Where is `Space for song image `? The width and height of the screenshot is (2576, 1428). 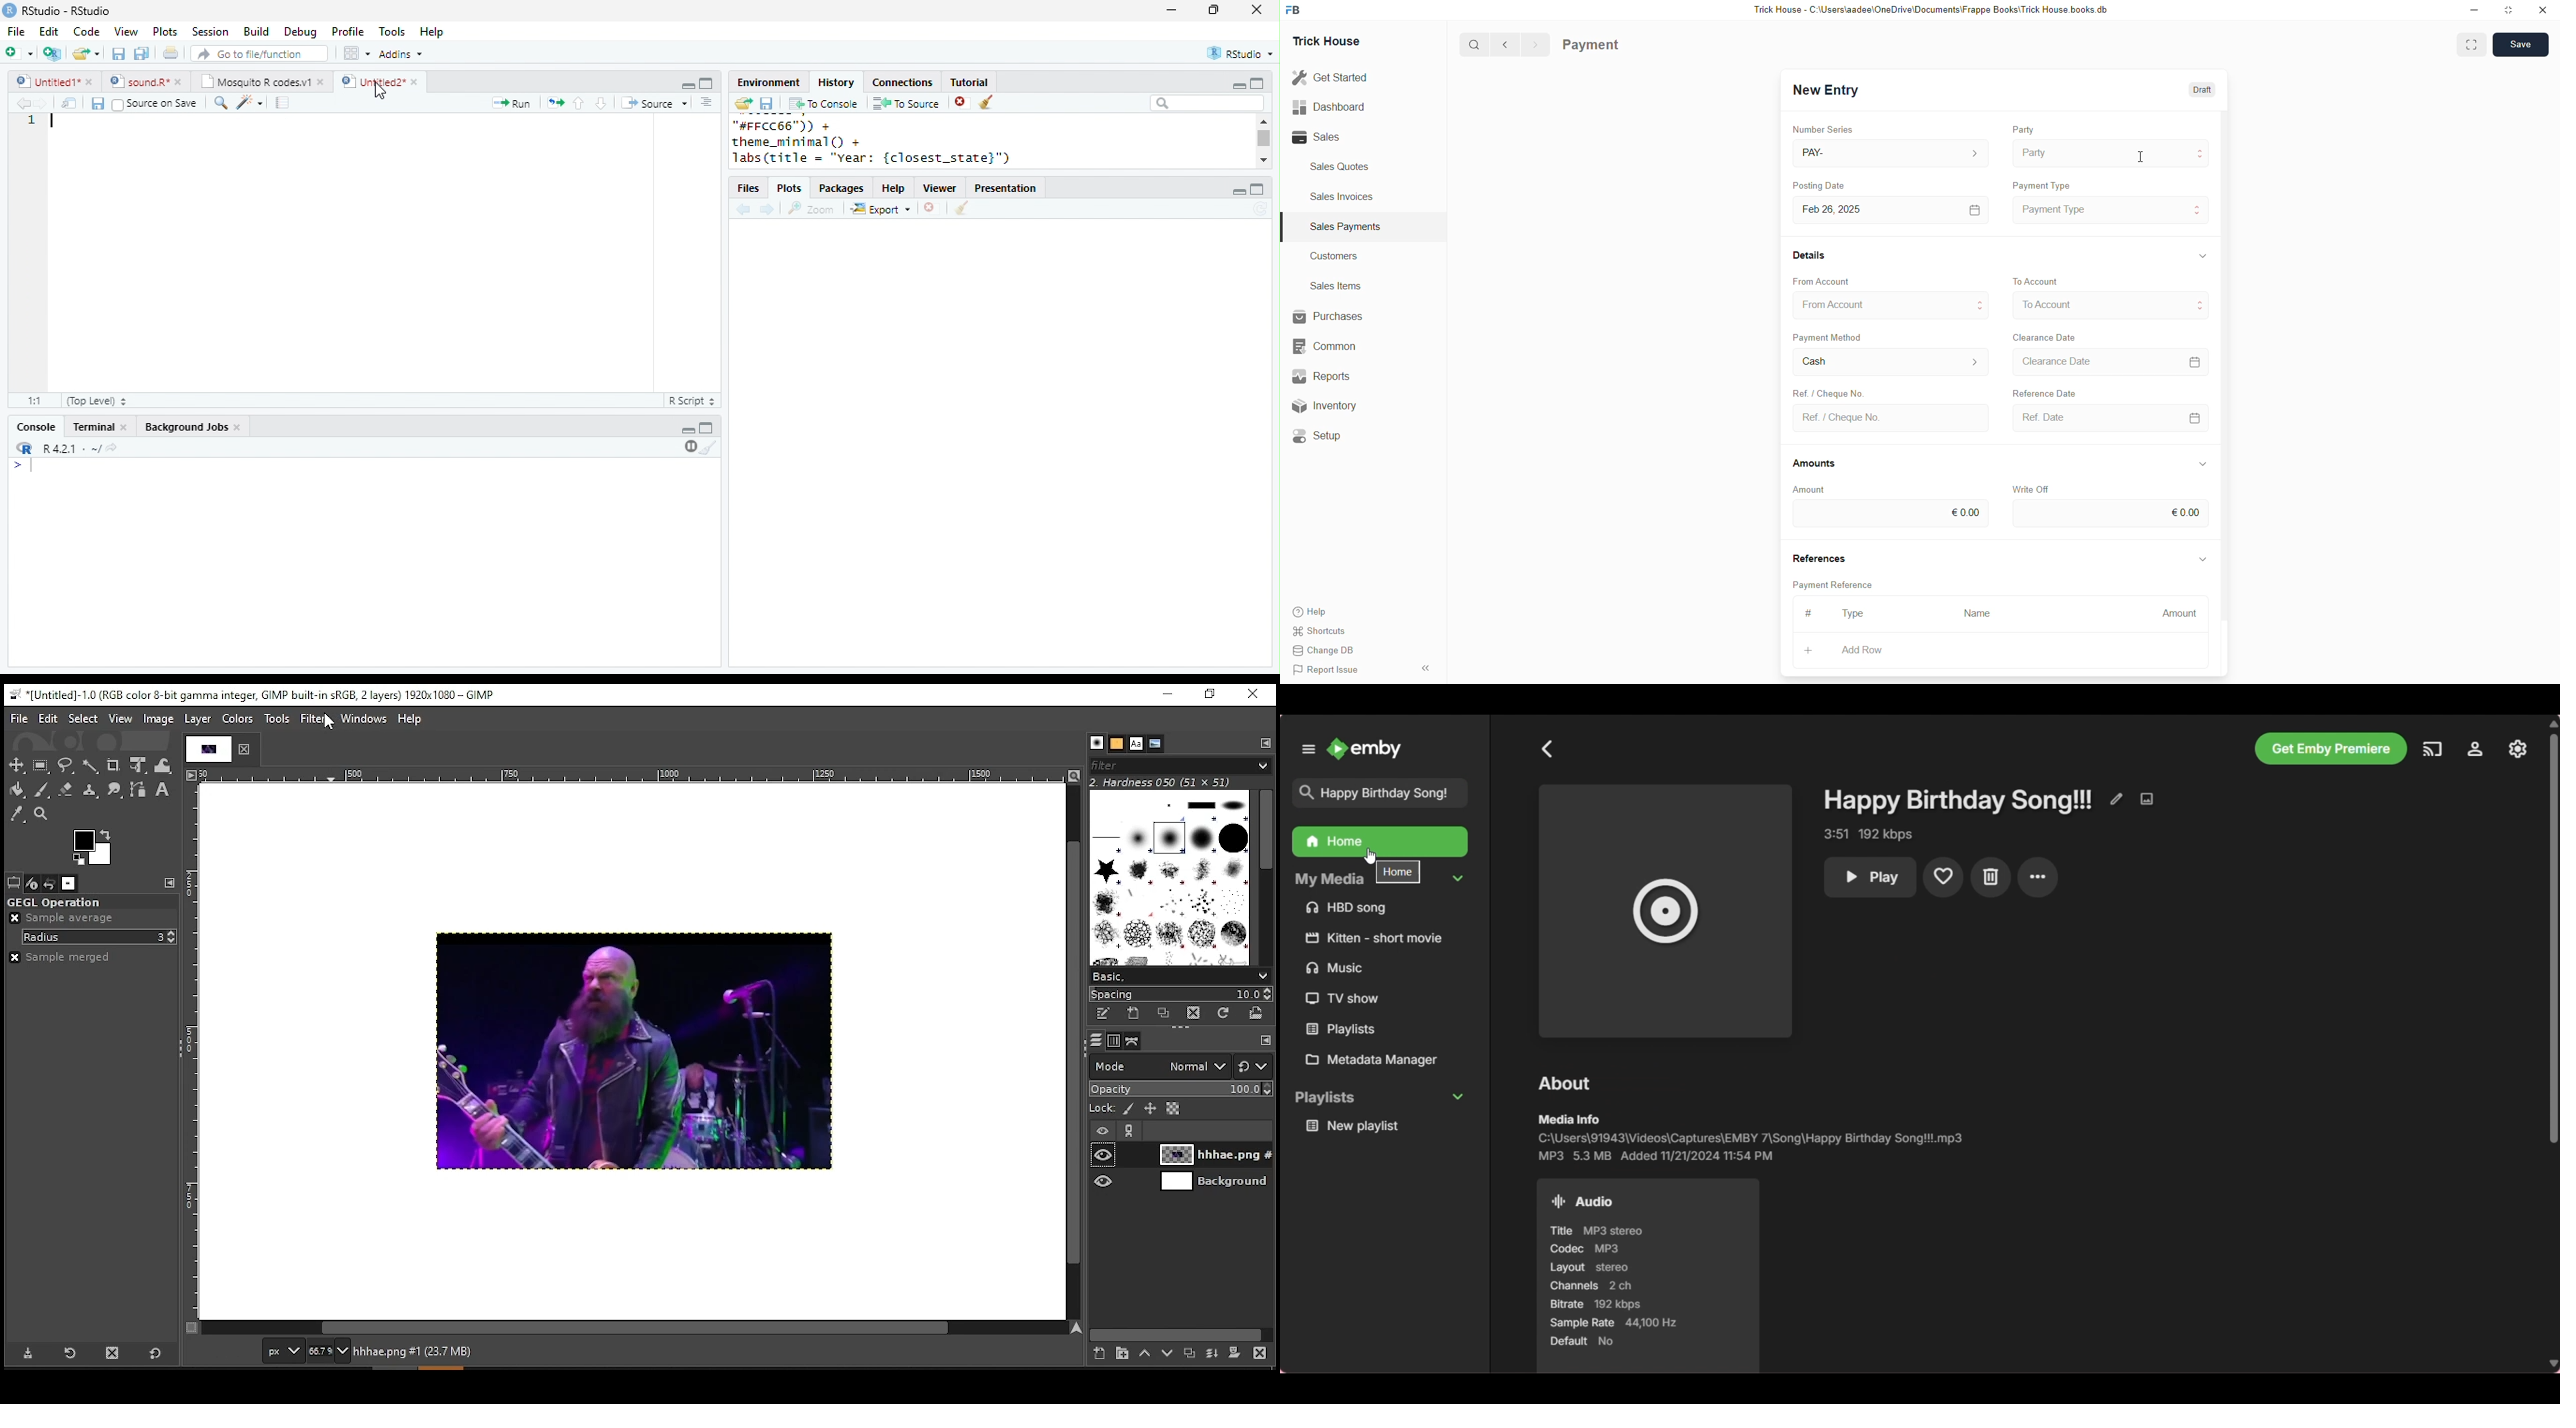 Space for song image  is located at coordinates (1666, 912).